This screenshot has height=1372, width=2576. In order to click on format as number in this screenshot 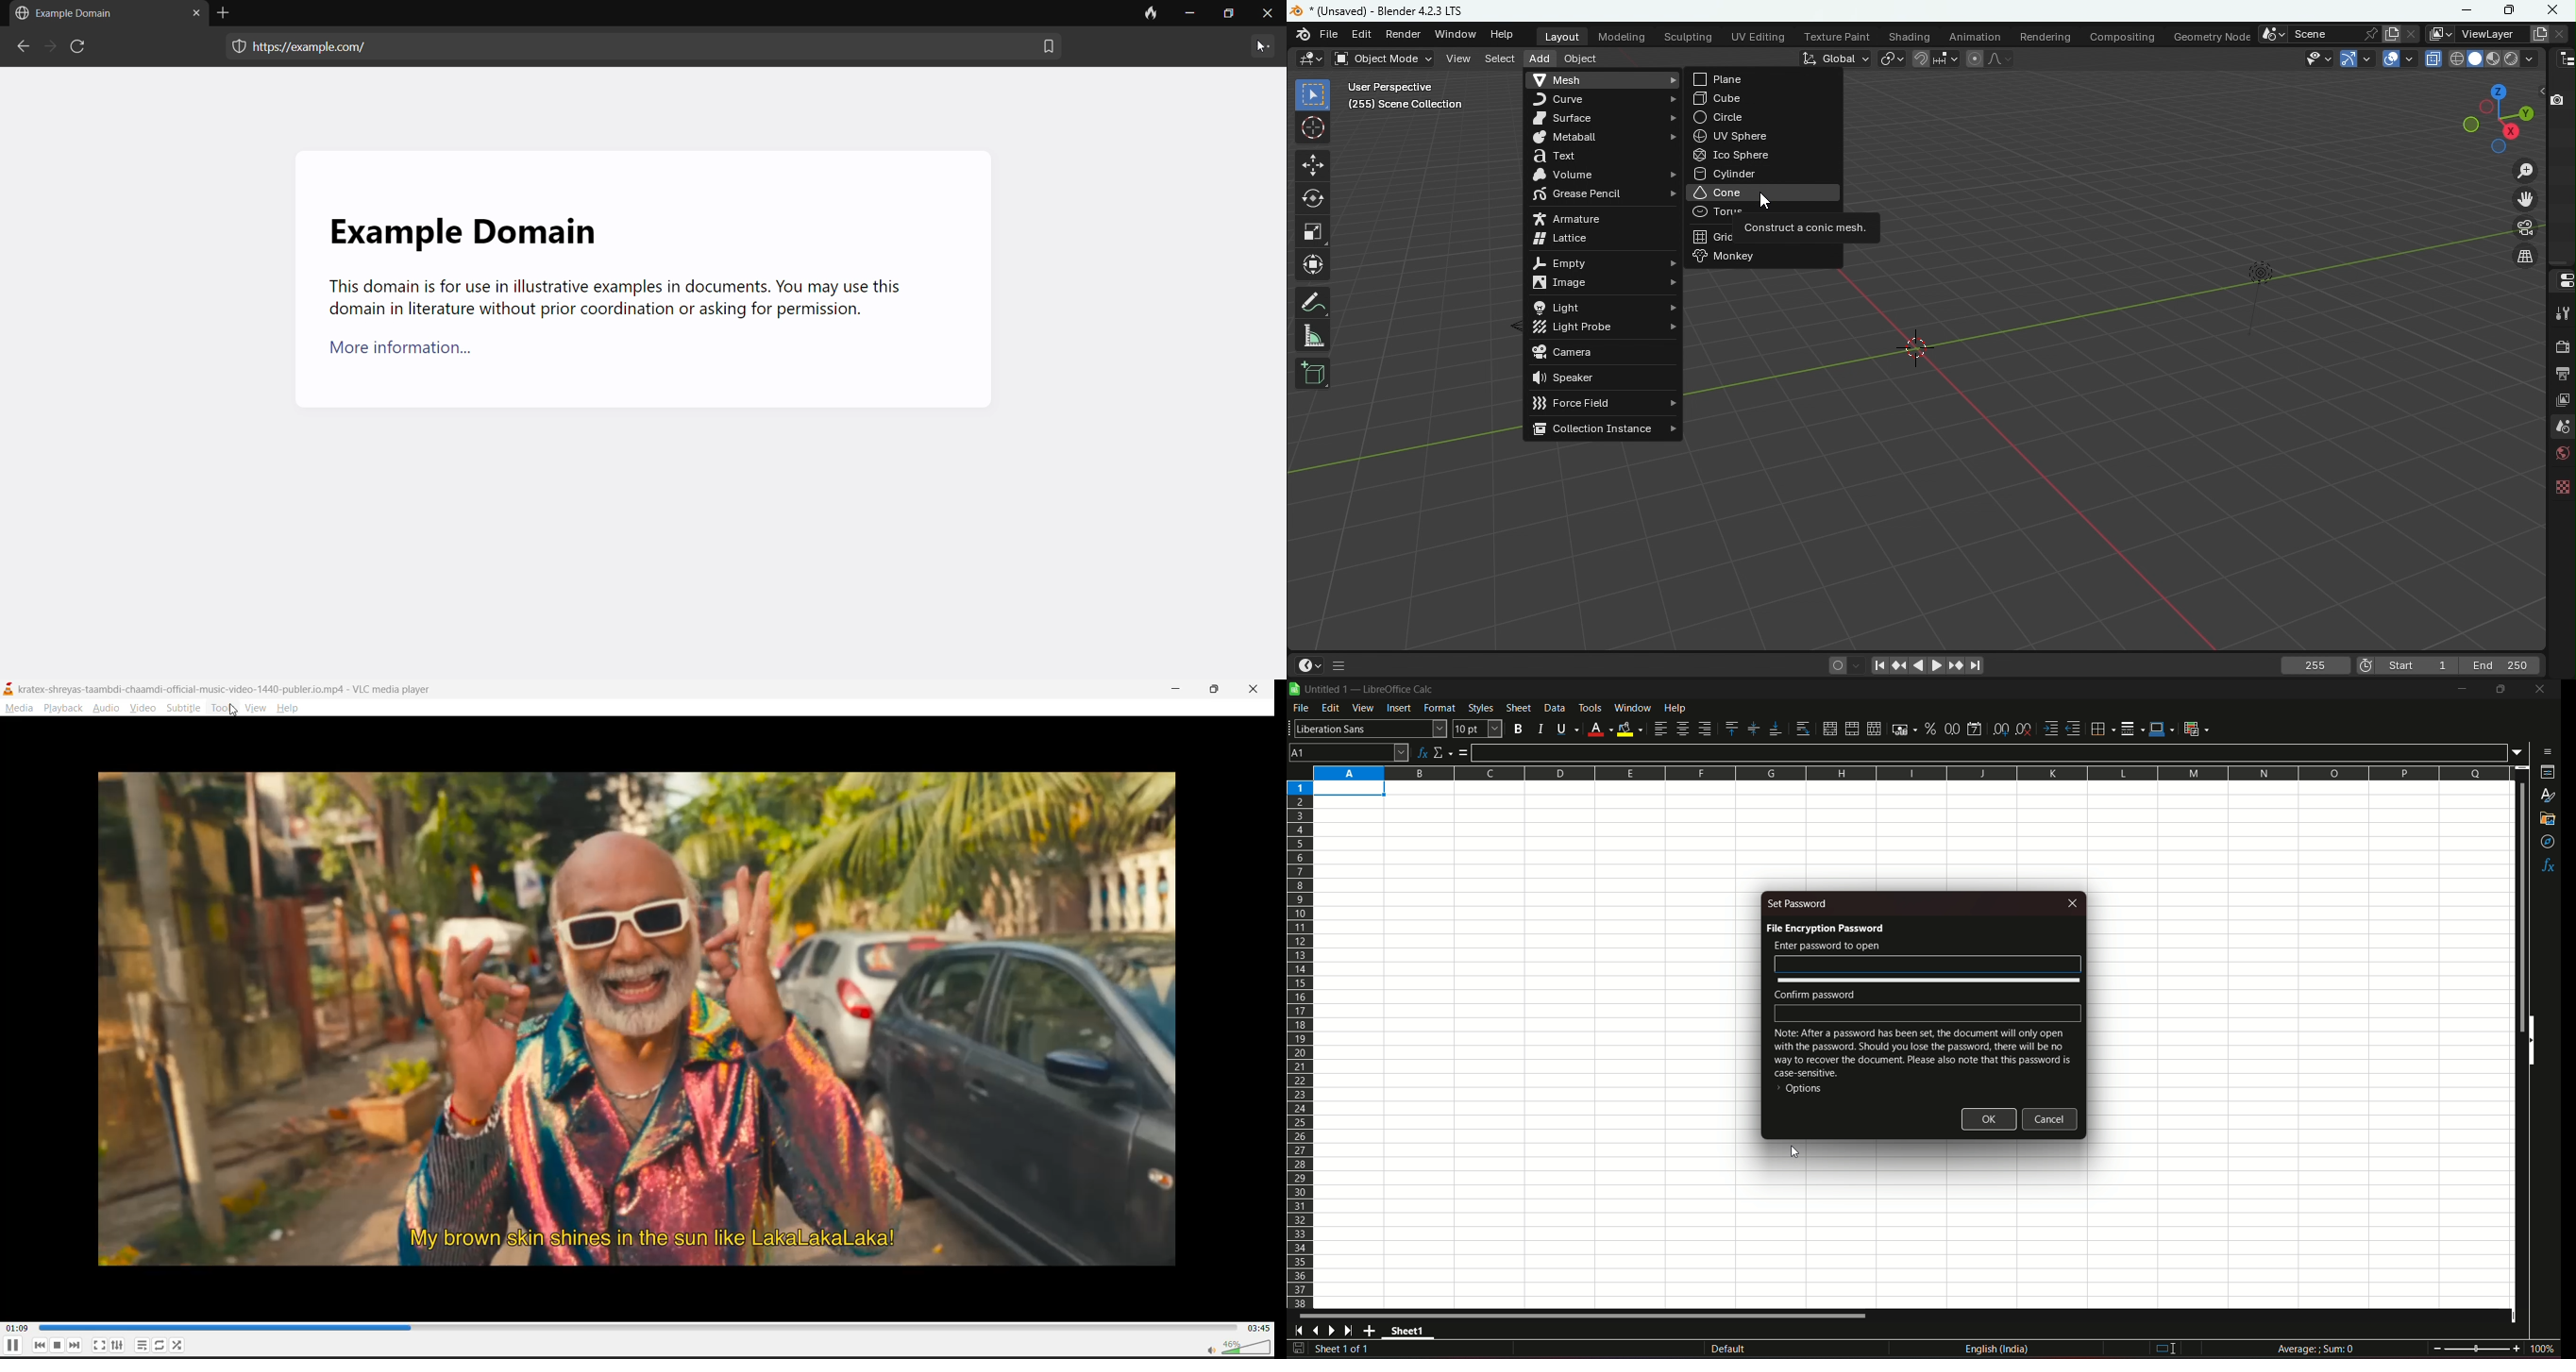, I will do `click(1952, 729)`.